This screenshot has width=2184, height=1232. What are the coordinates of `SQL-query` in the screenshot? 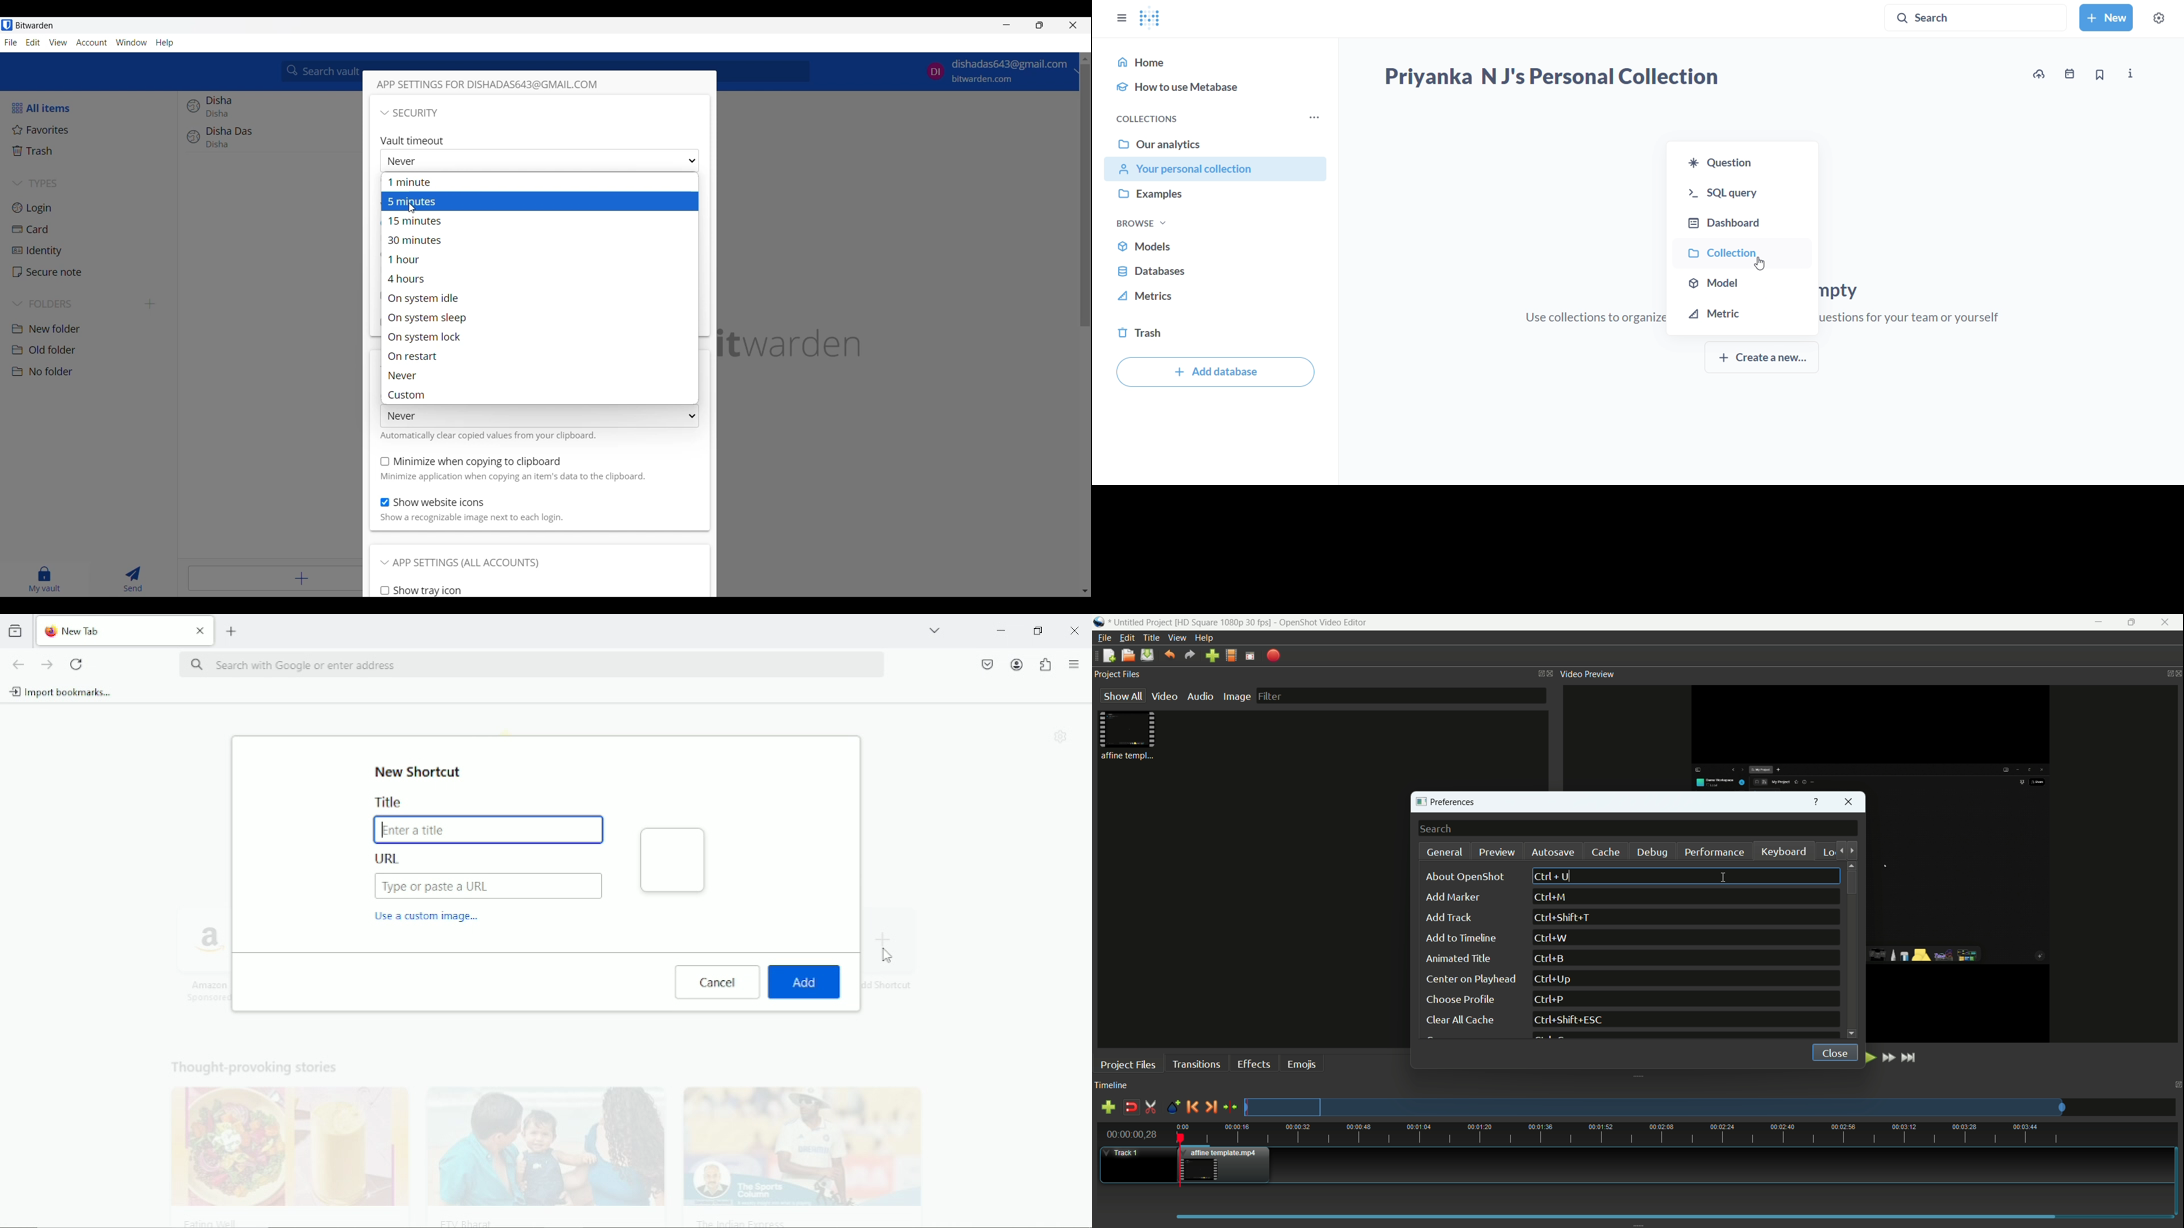 It's located at (1742, 189).